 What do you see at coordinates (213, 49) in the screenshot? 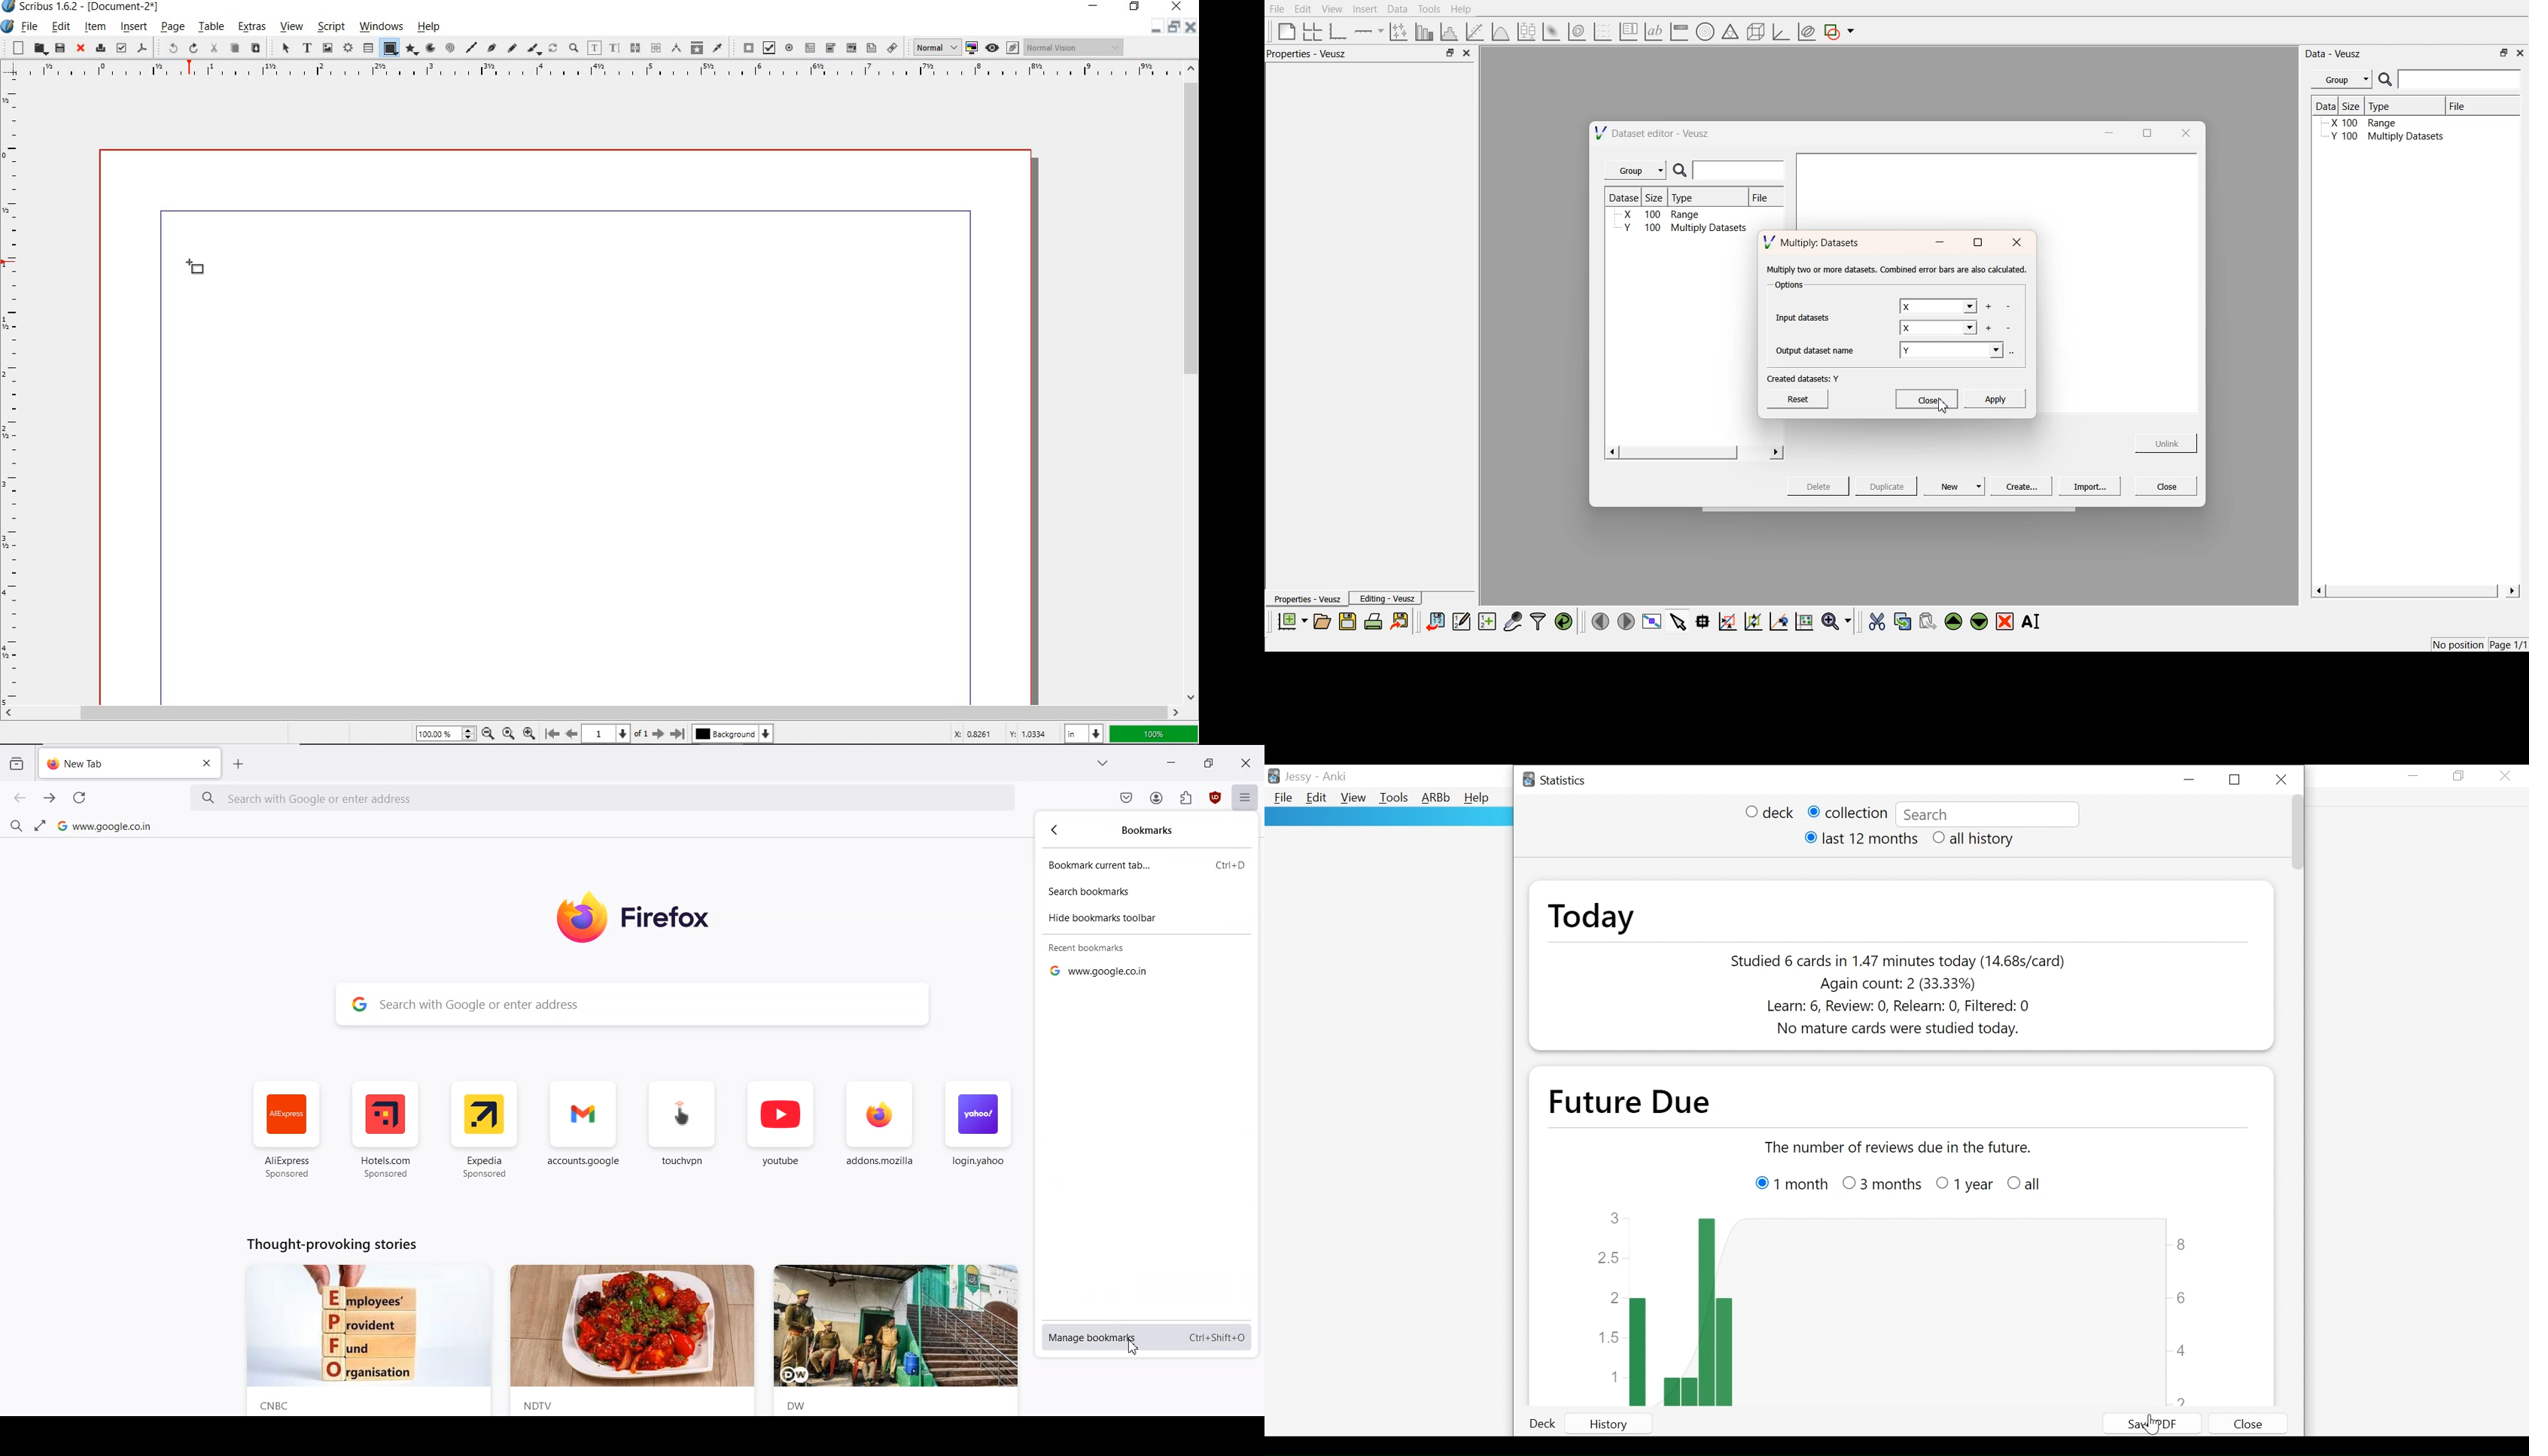
I see `cut` at bounding box center [213, 49].